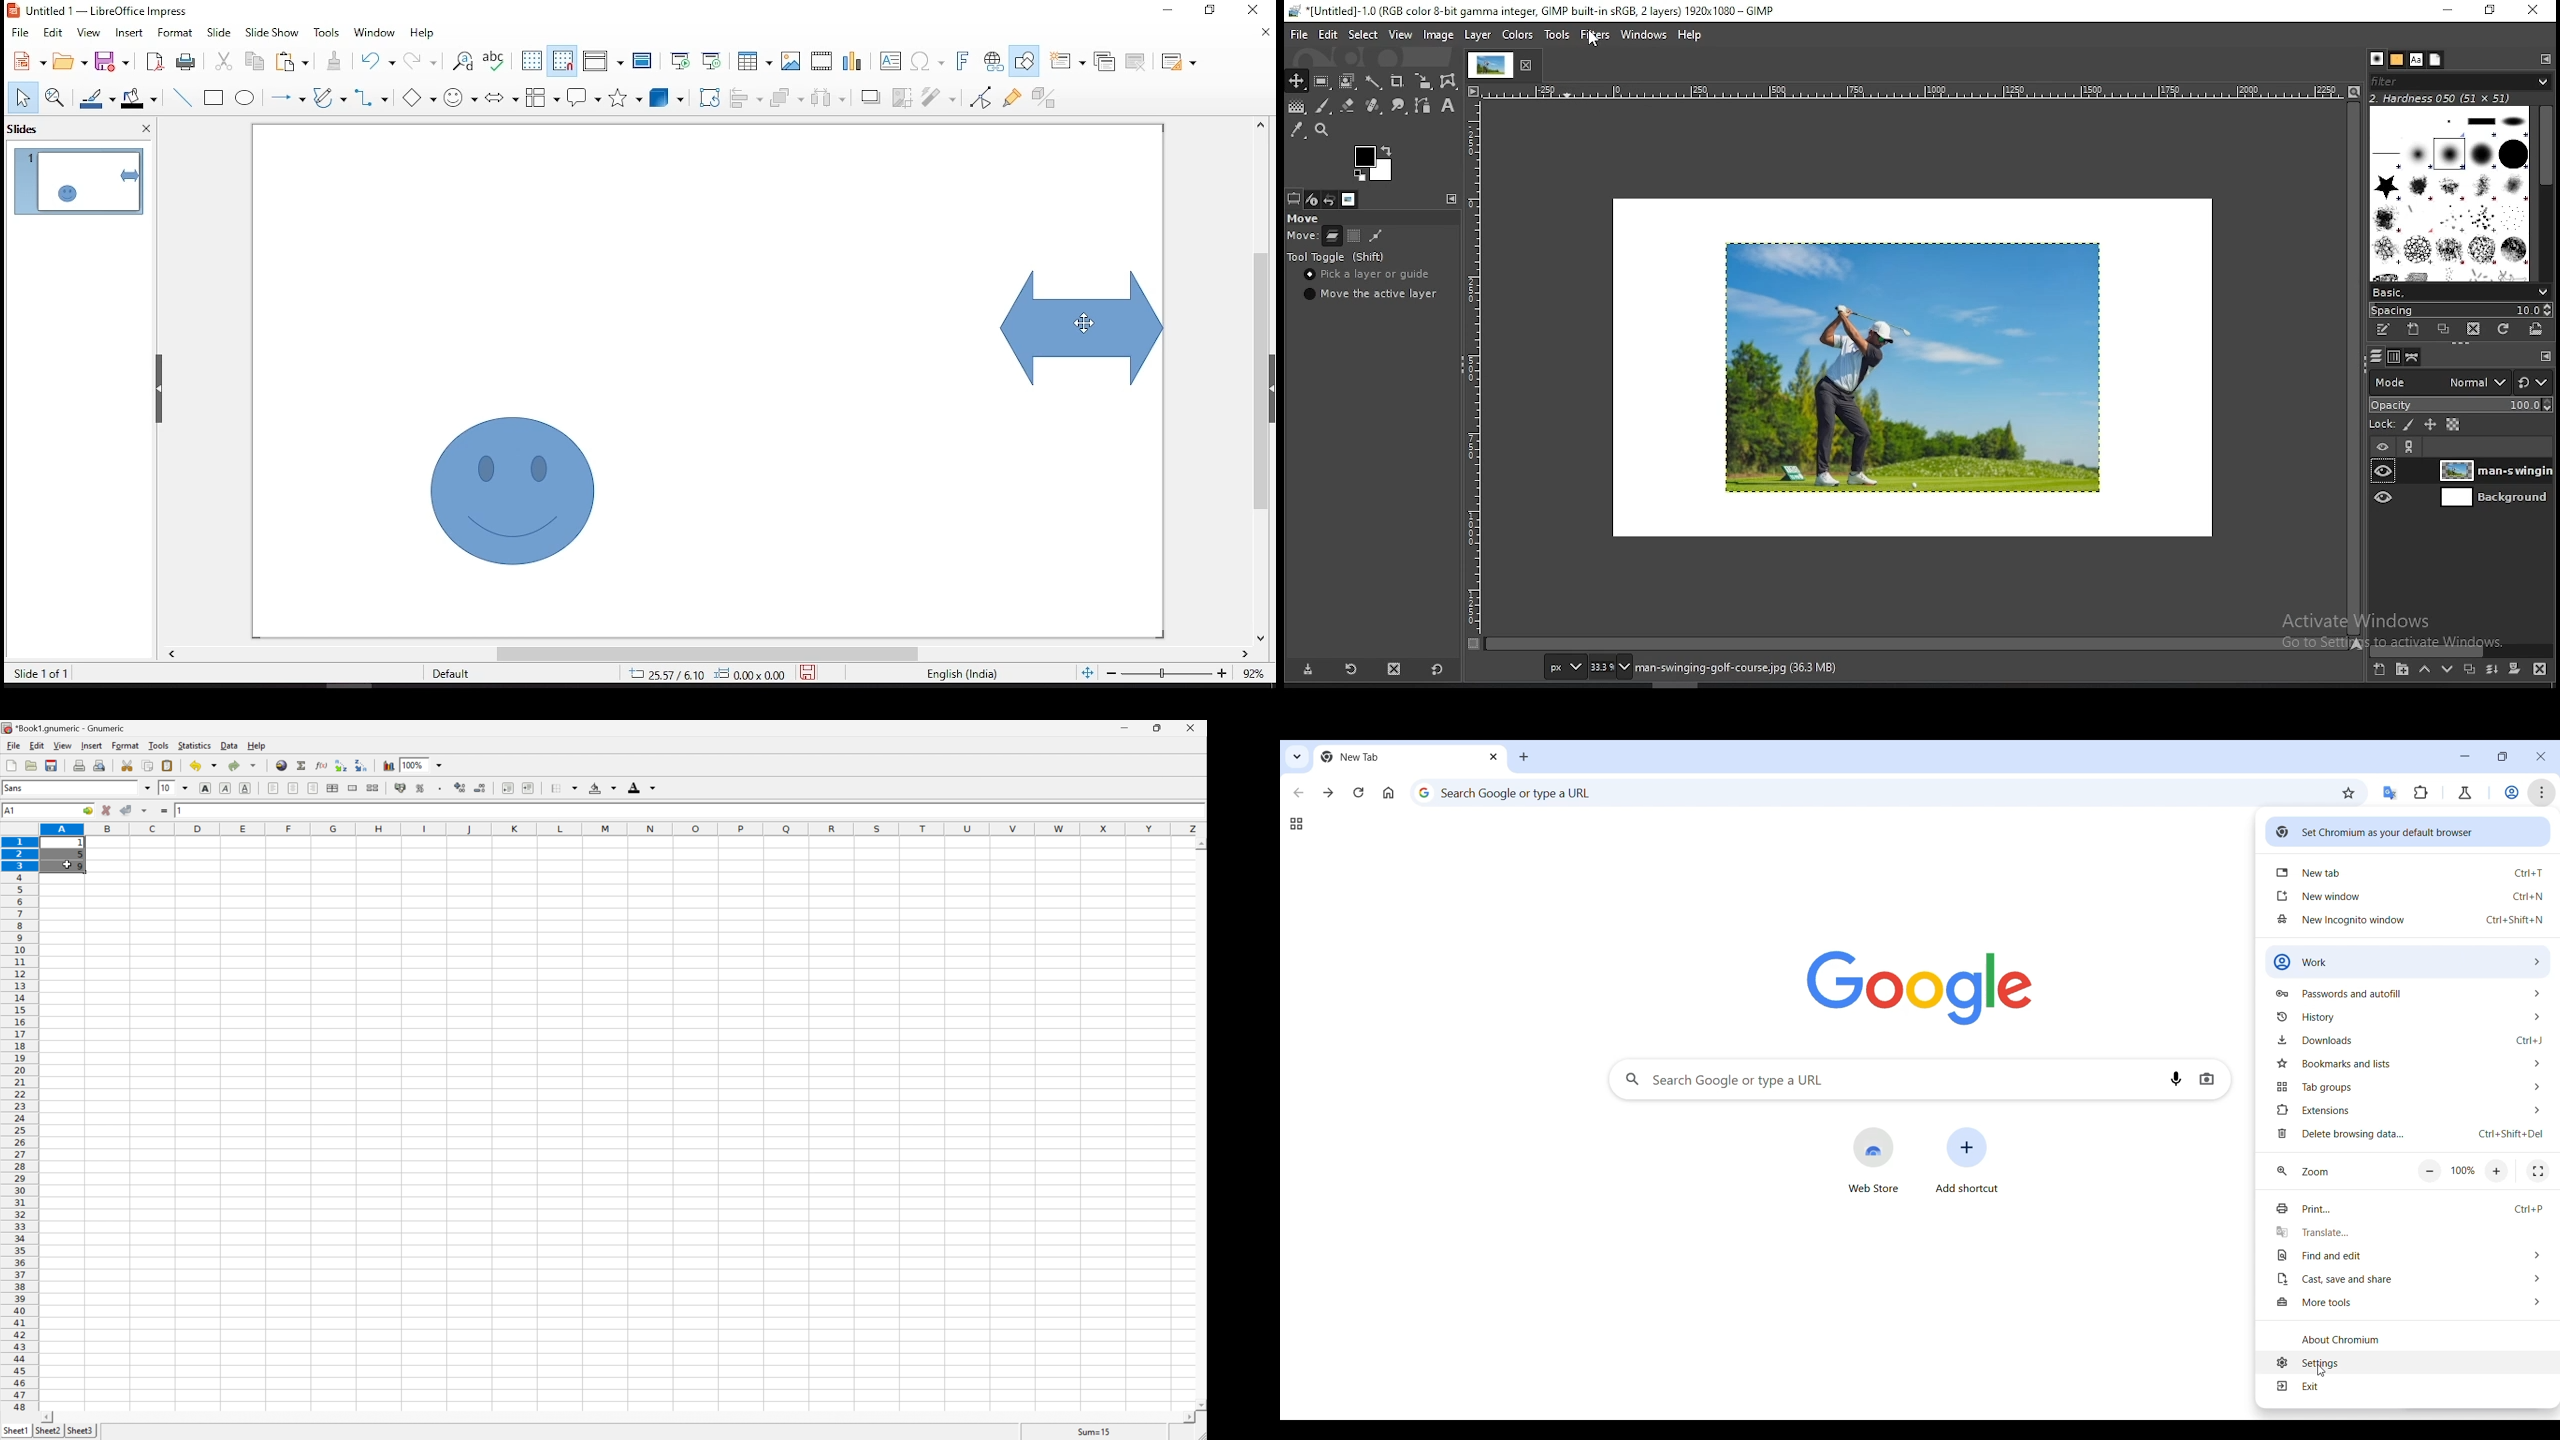  Describe the element at coordinates (479, 787) in the screenshot. I see `decrease number of decimals displayed` at that location.